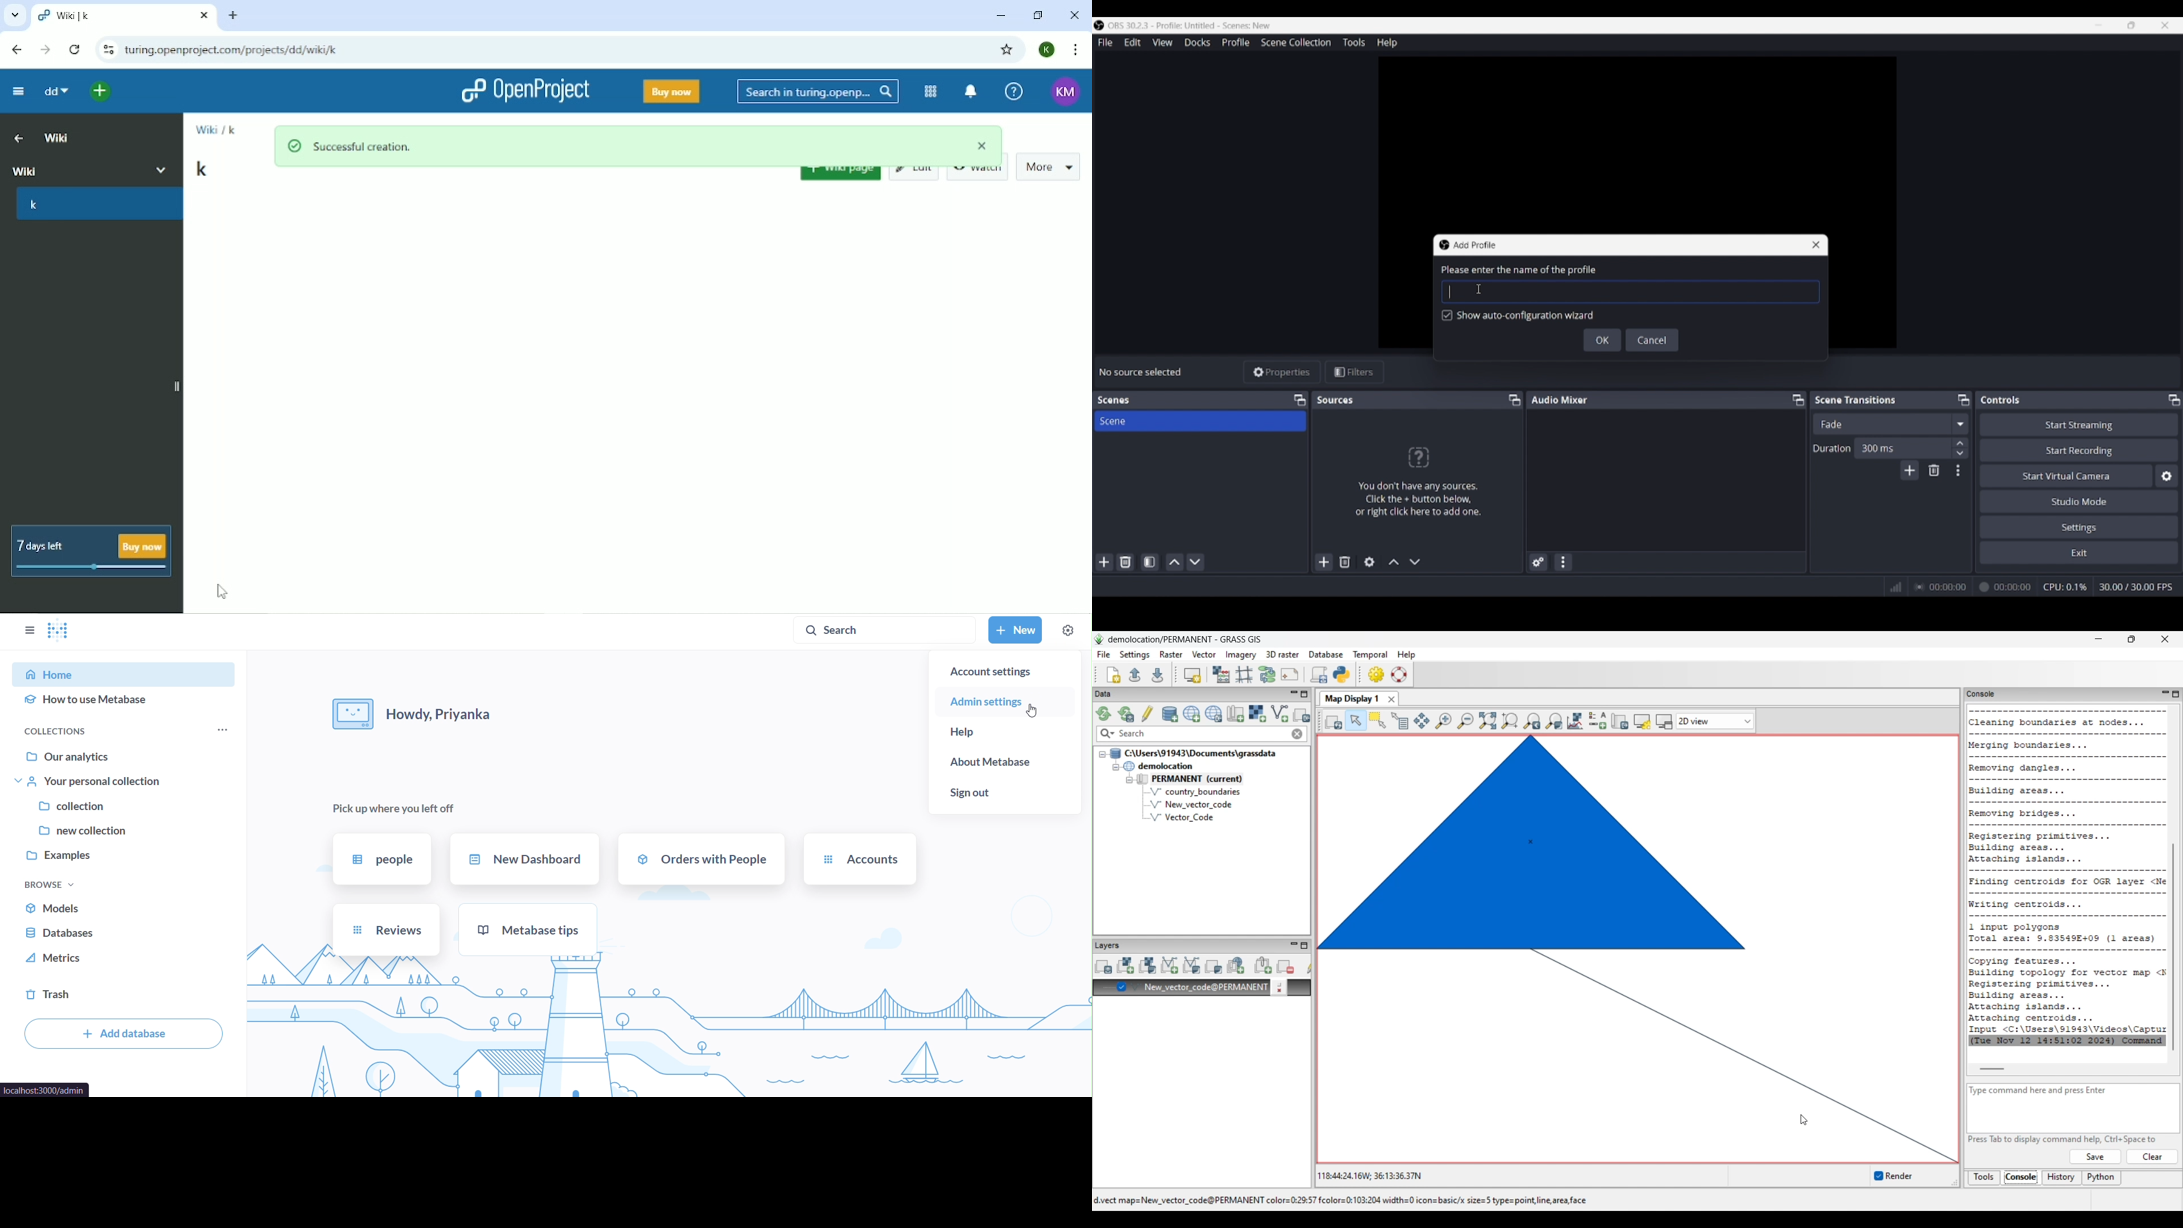  What do you see at coordinates (1480, 288) in the screenshot?
I see `Cursor` at bounding box center [1480, 288].